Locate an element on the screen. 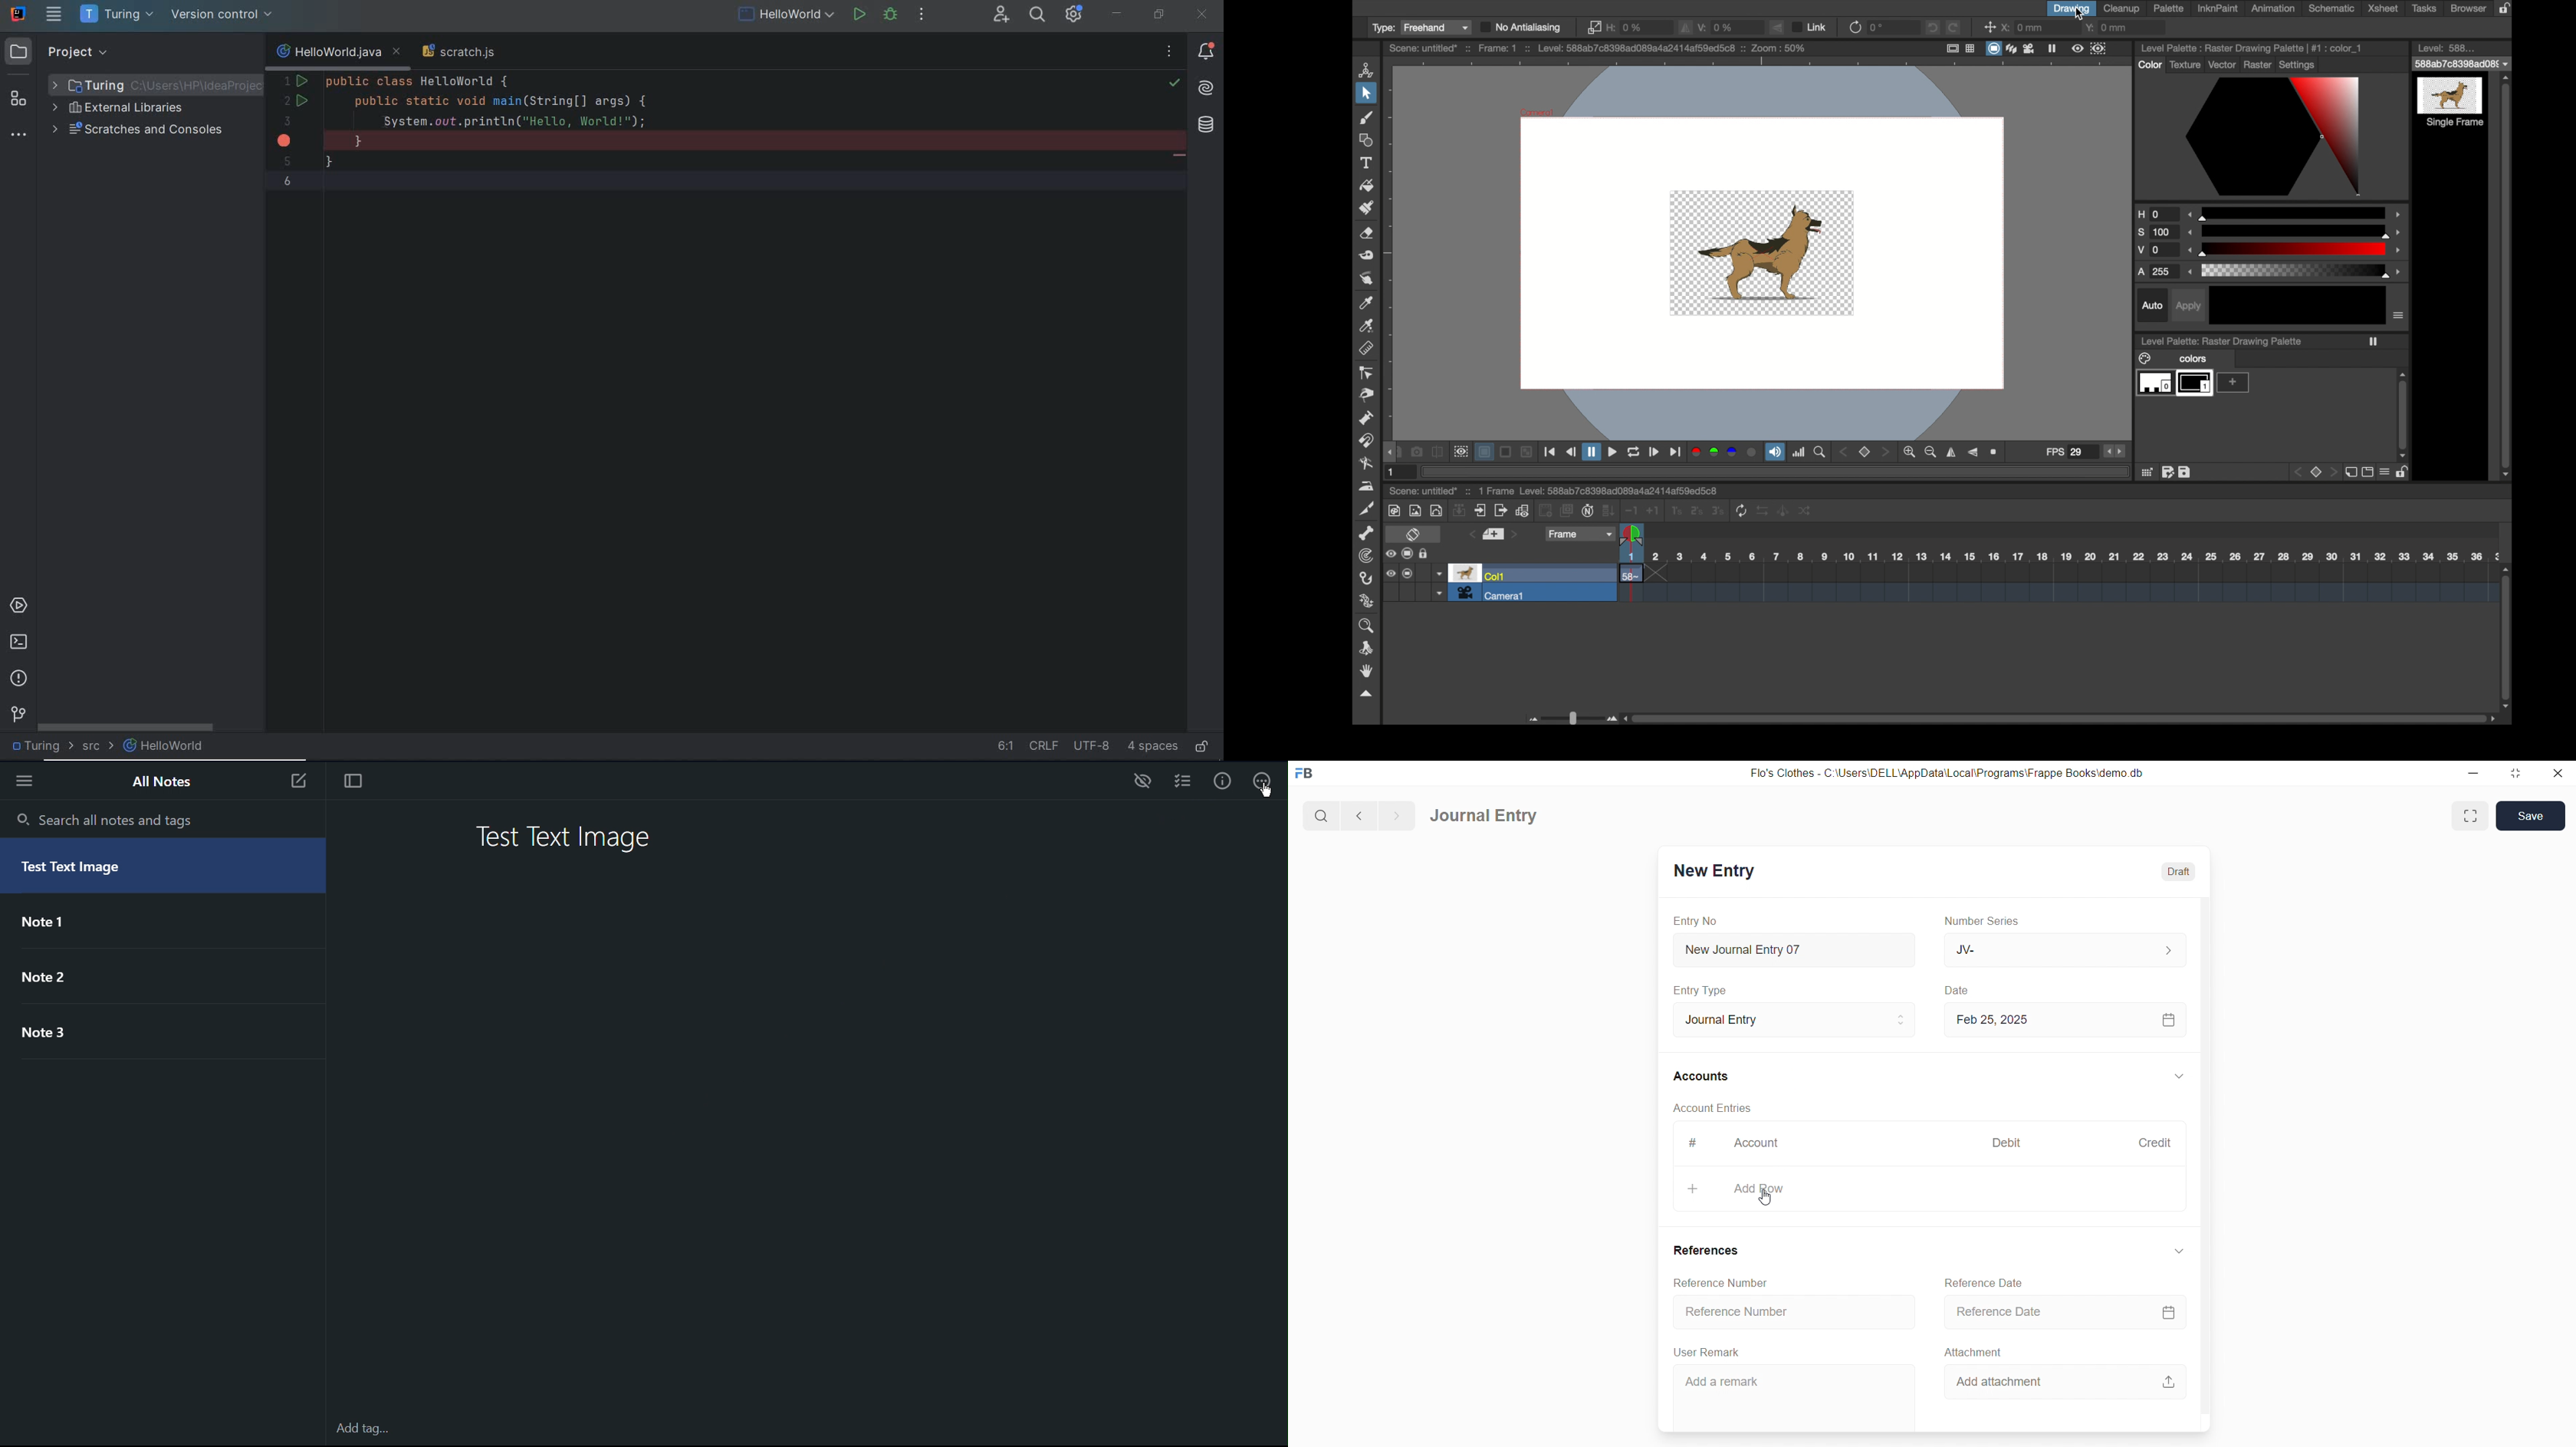 This screenshot has width=2576, height=1456. # is located at coordinates (1691, 1143).